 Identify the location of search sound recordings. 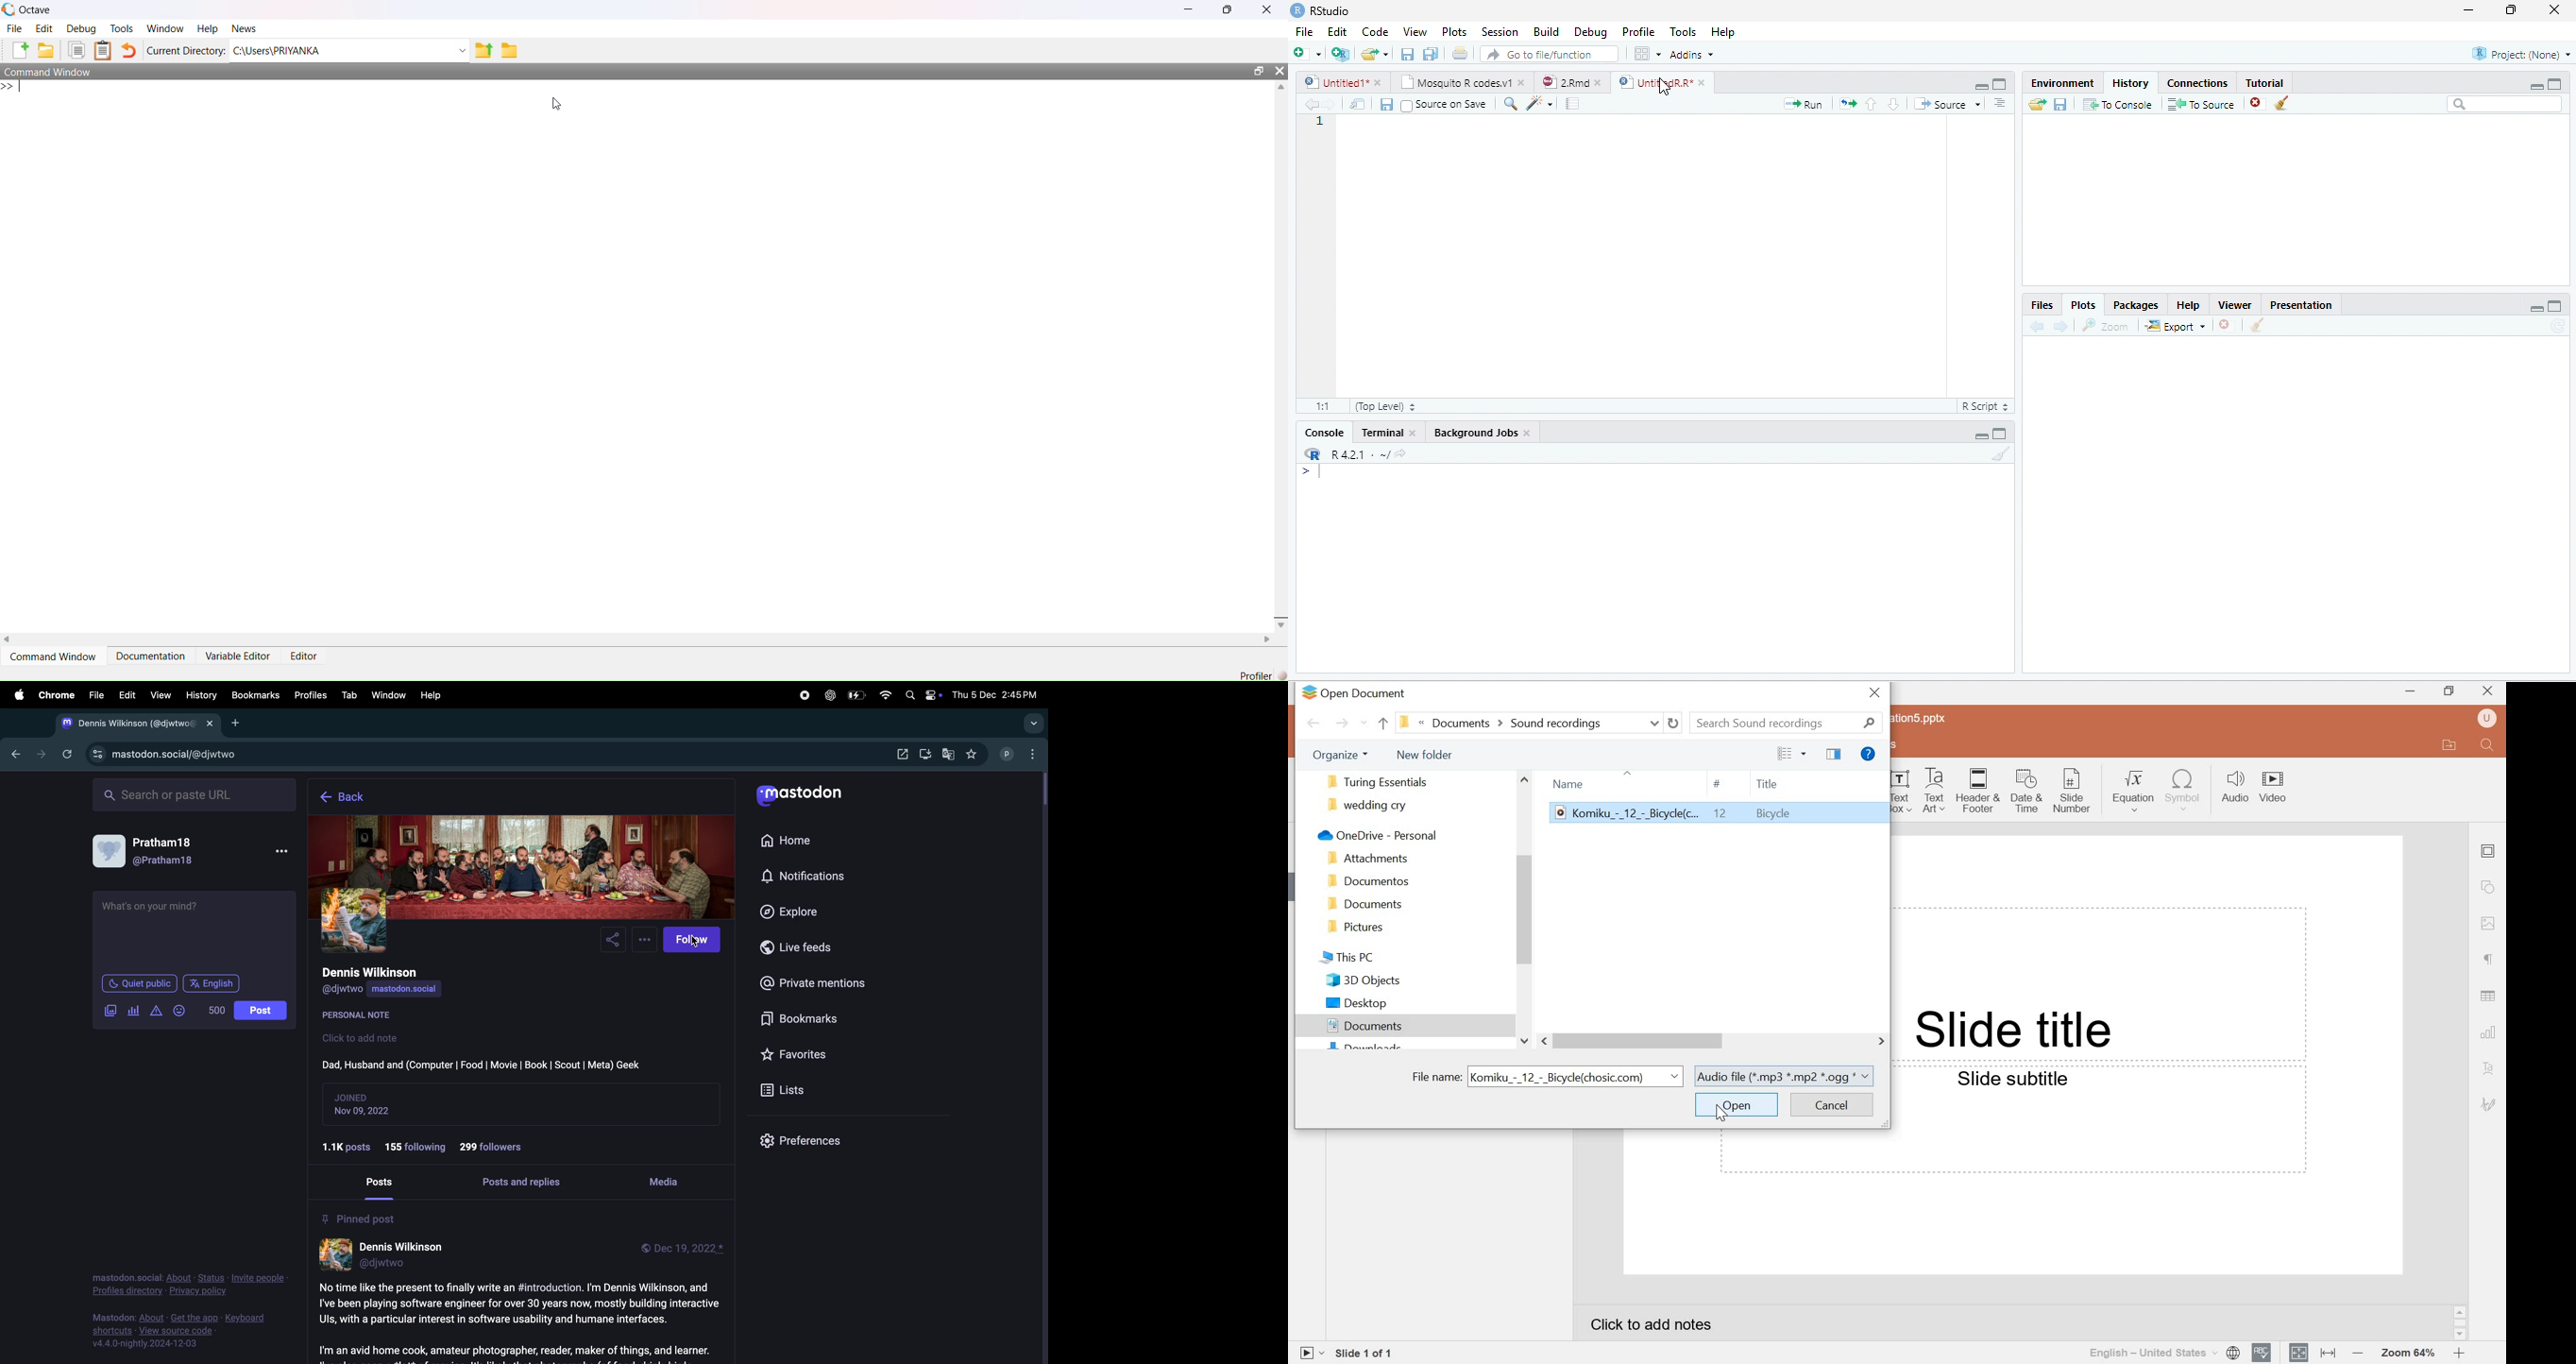
(1788, 723).